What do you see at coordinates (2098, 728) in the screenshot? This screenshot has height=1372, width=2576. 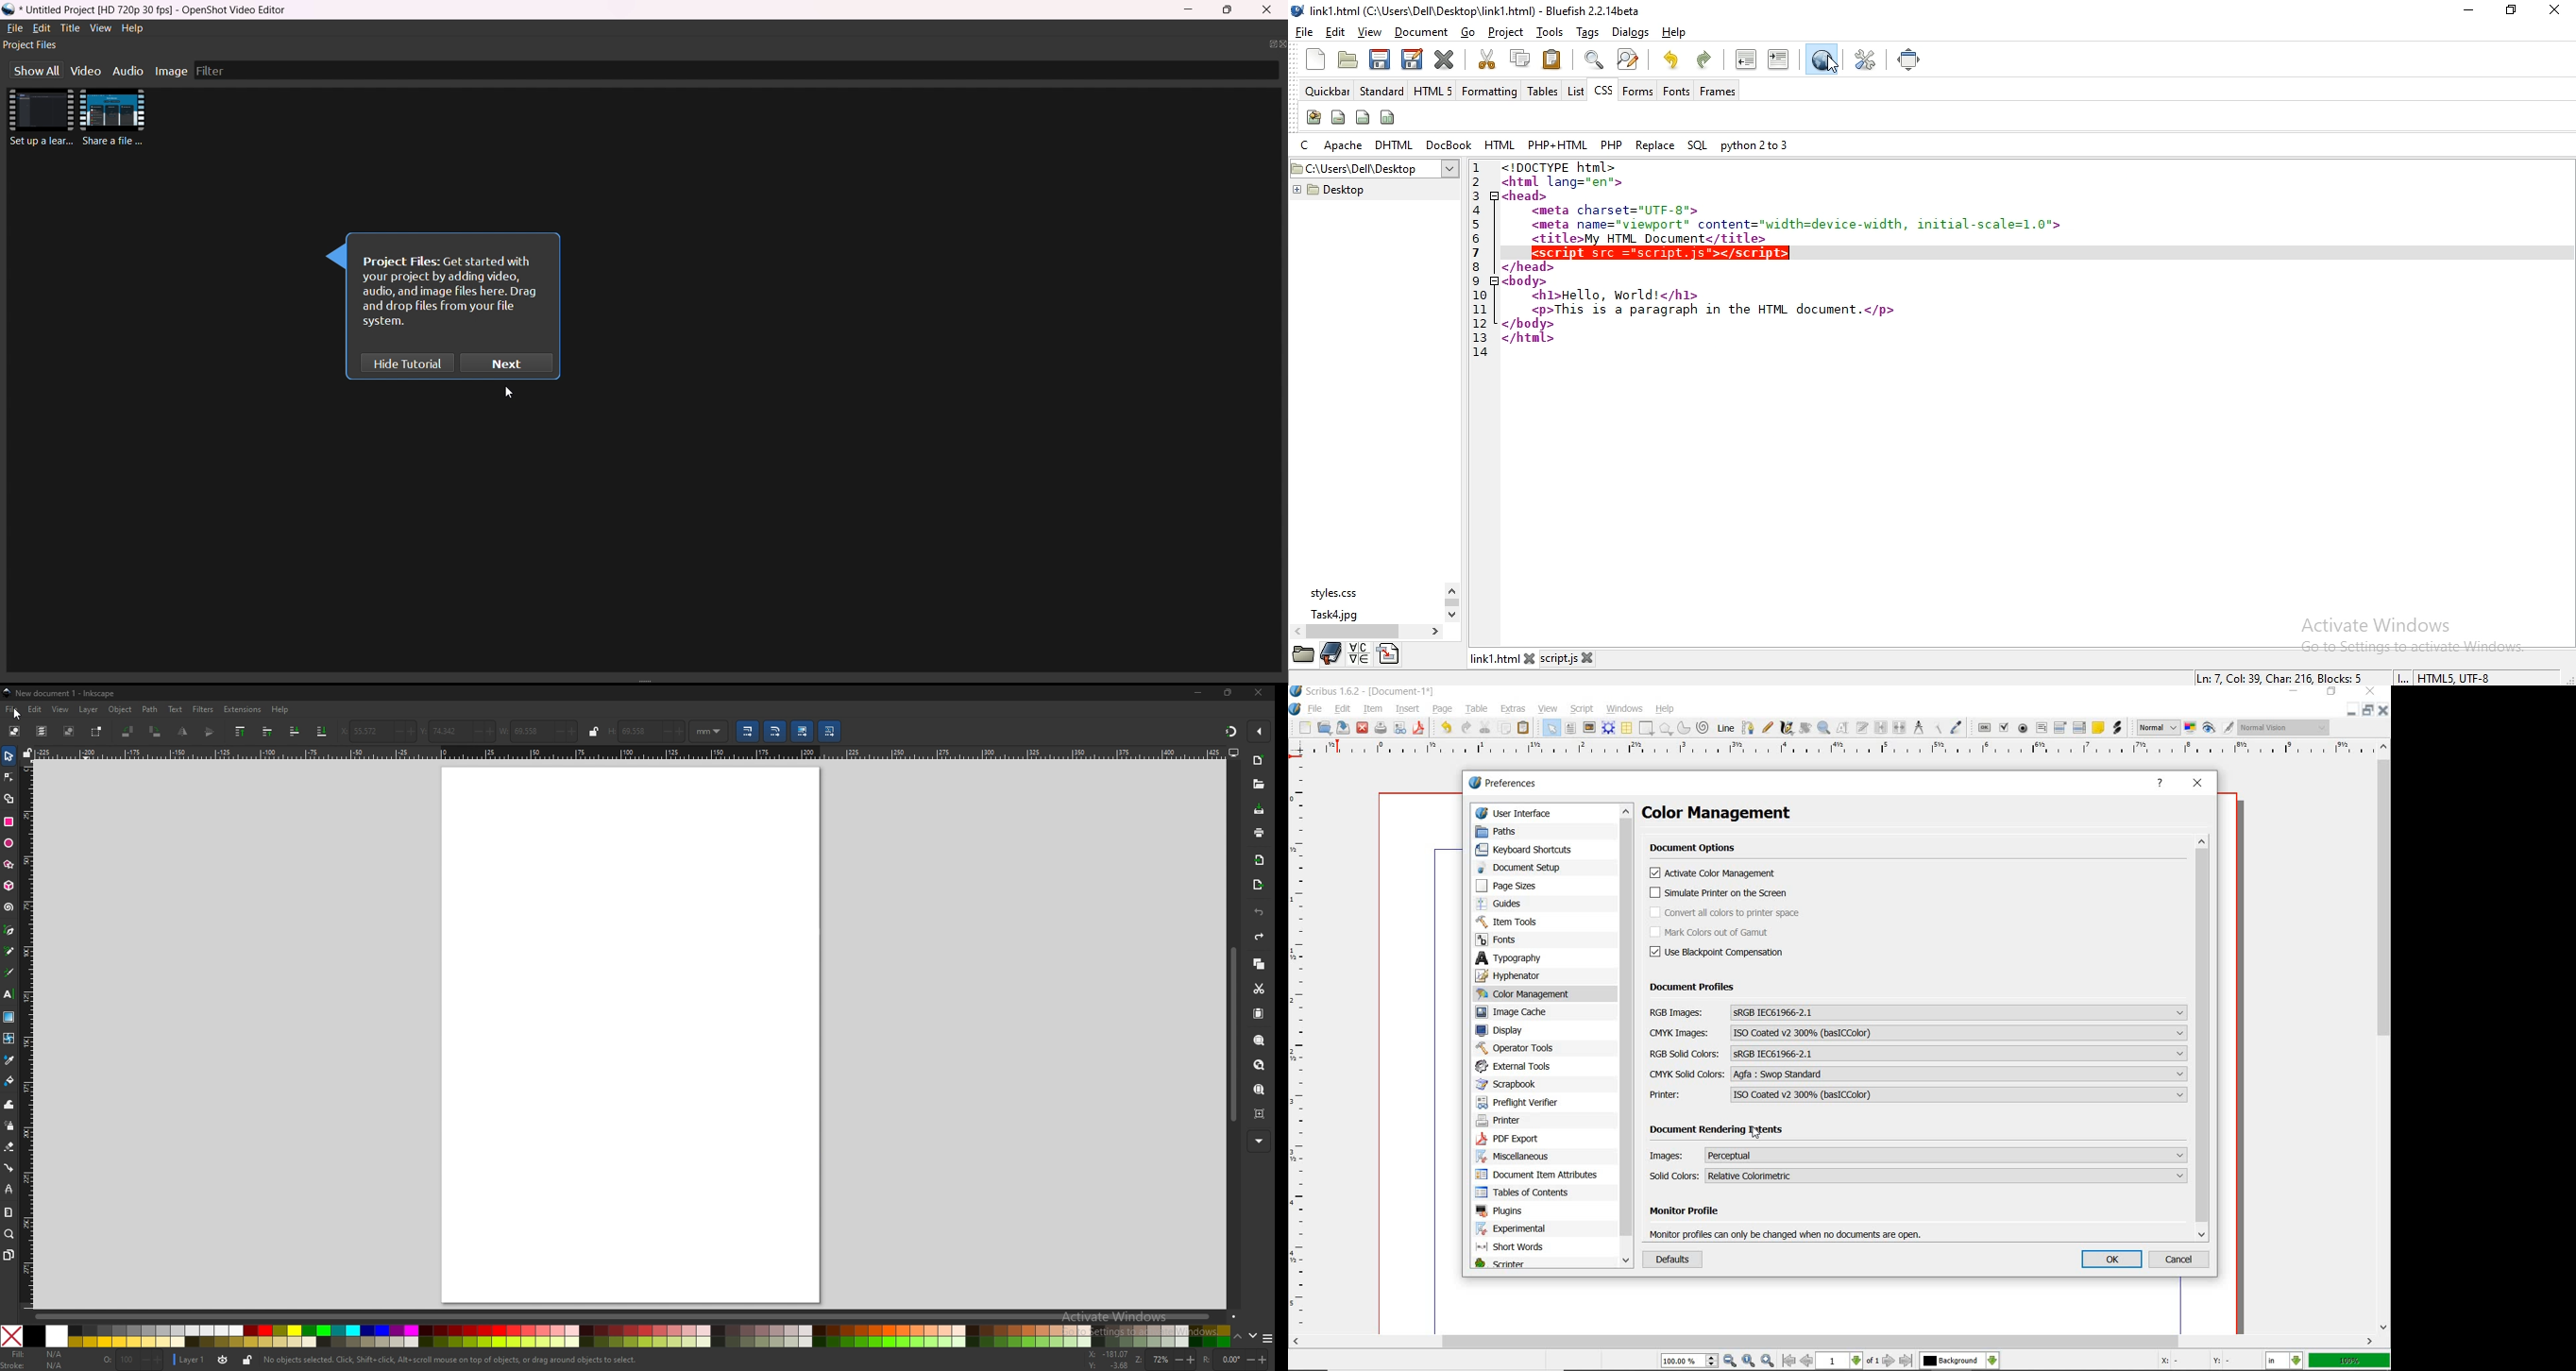 I see `text annotation` at bounding box center [2098, 728].